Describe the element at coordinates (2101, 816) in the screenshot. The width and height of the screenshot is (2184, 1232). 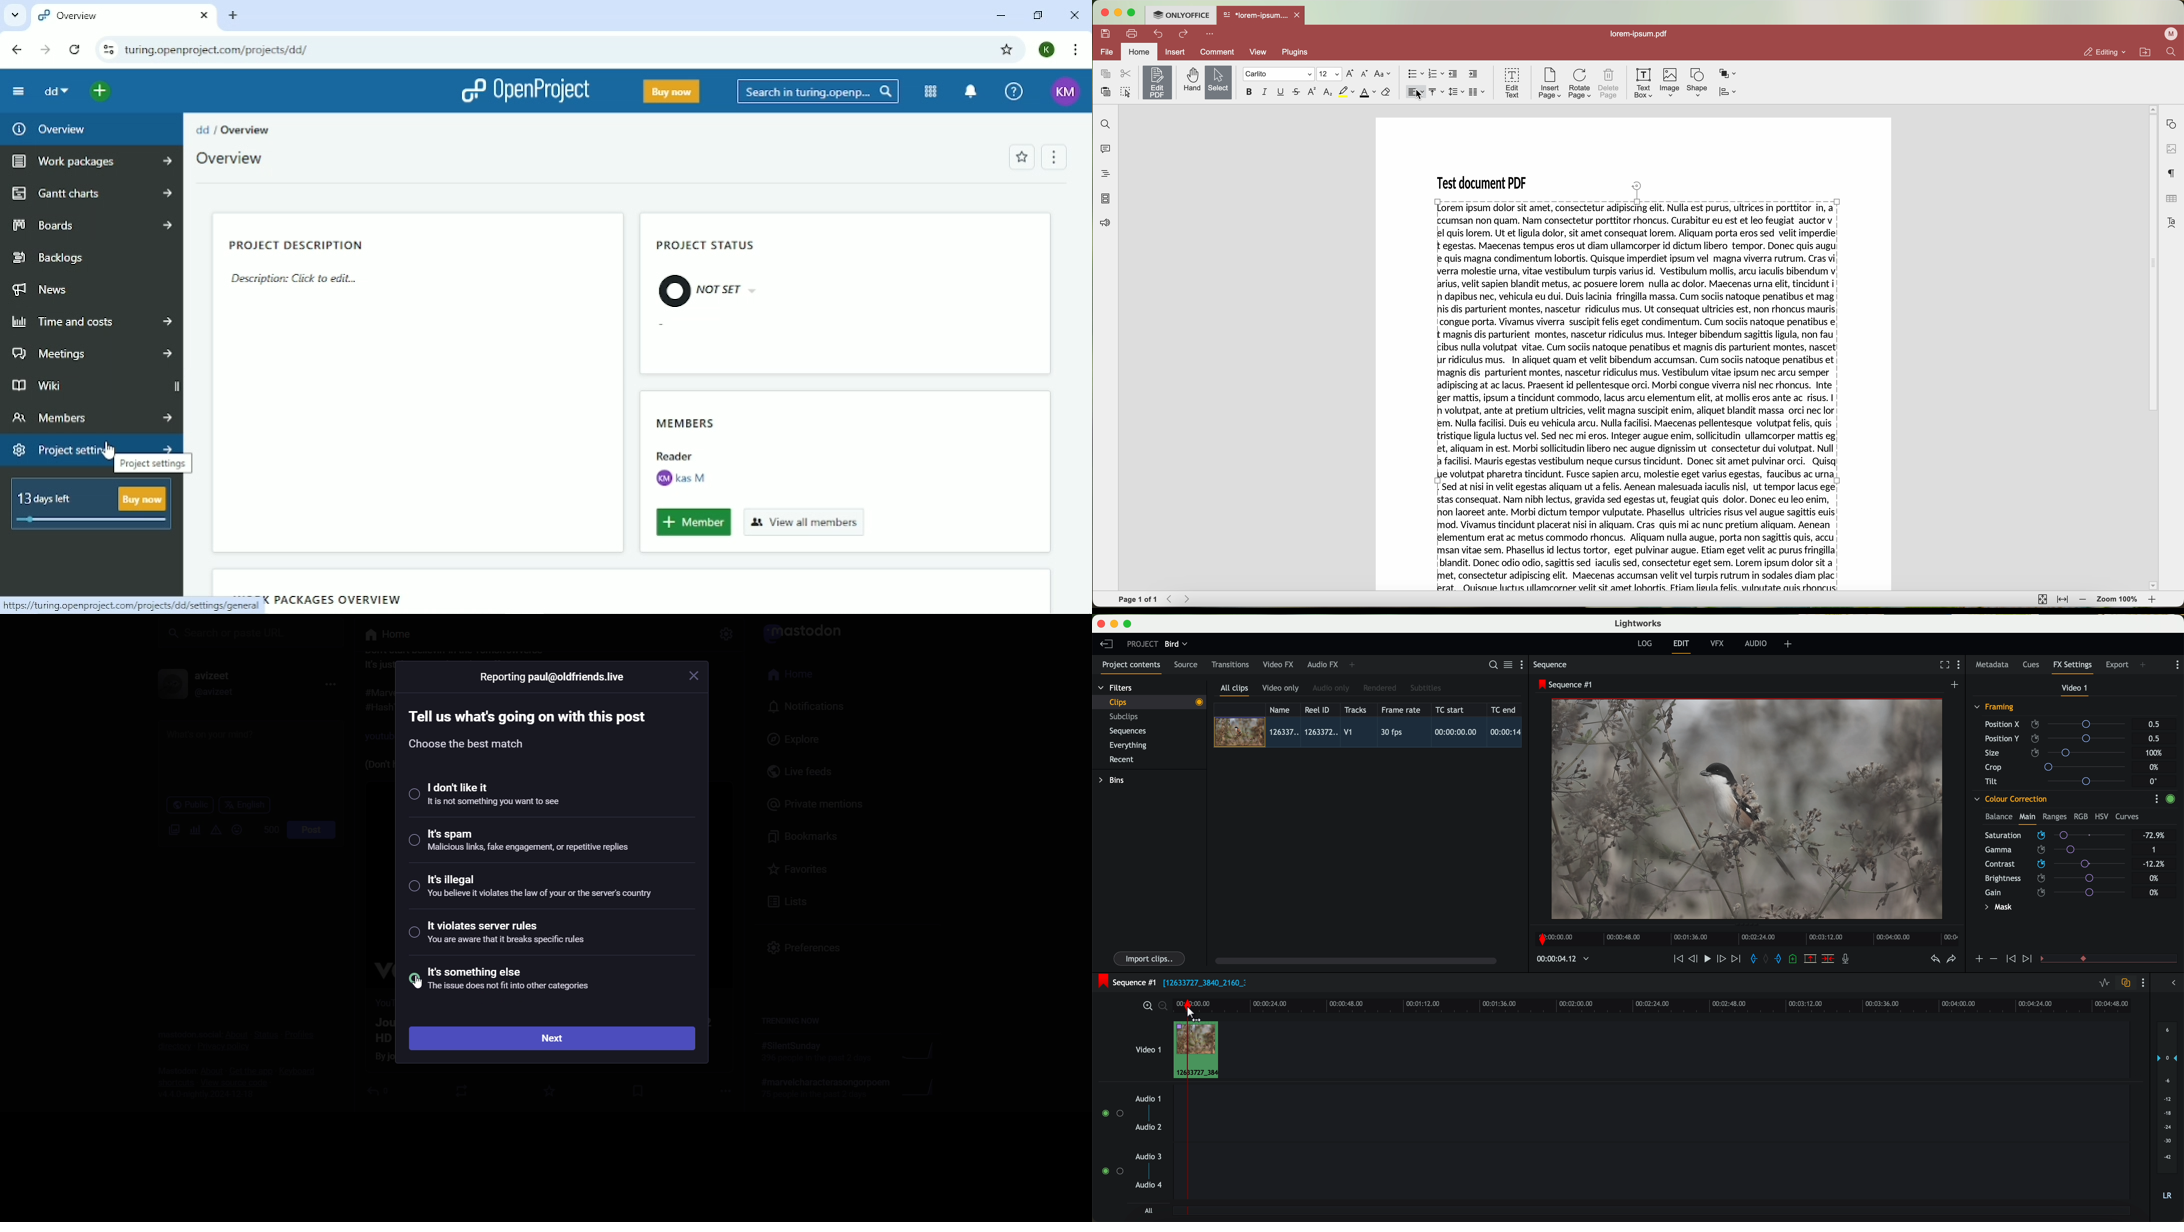
I see `HSV` at that location.